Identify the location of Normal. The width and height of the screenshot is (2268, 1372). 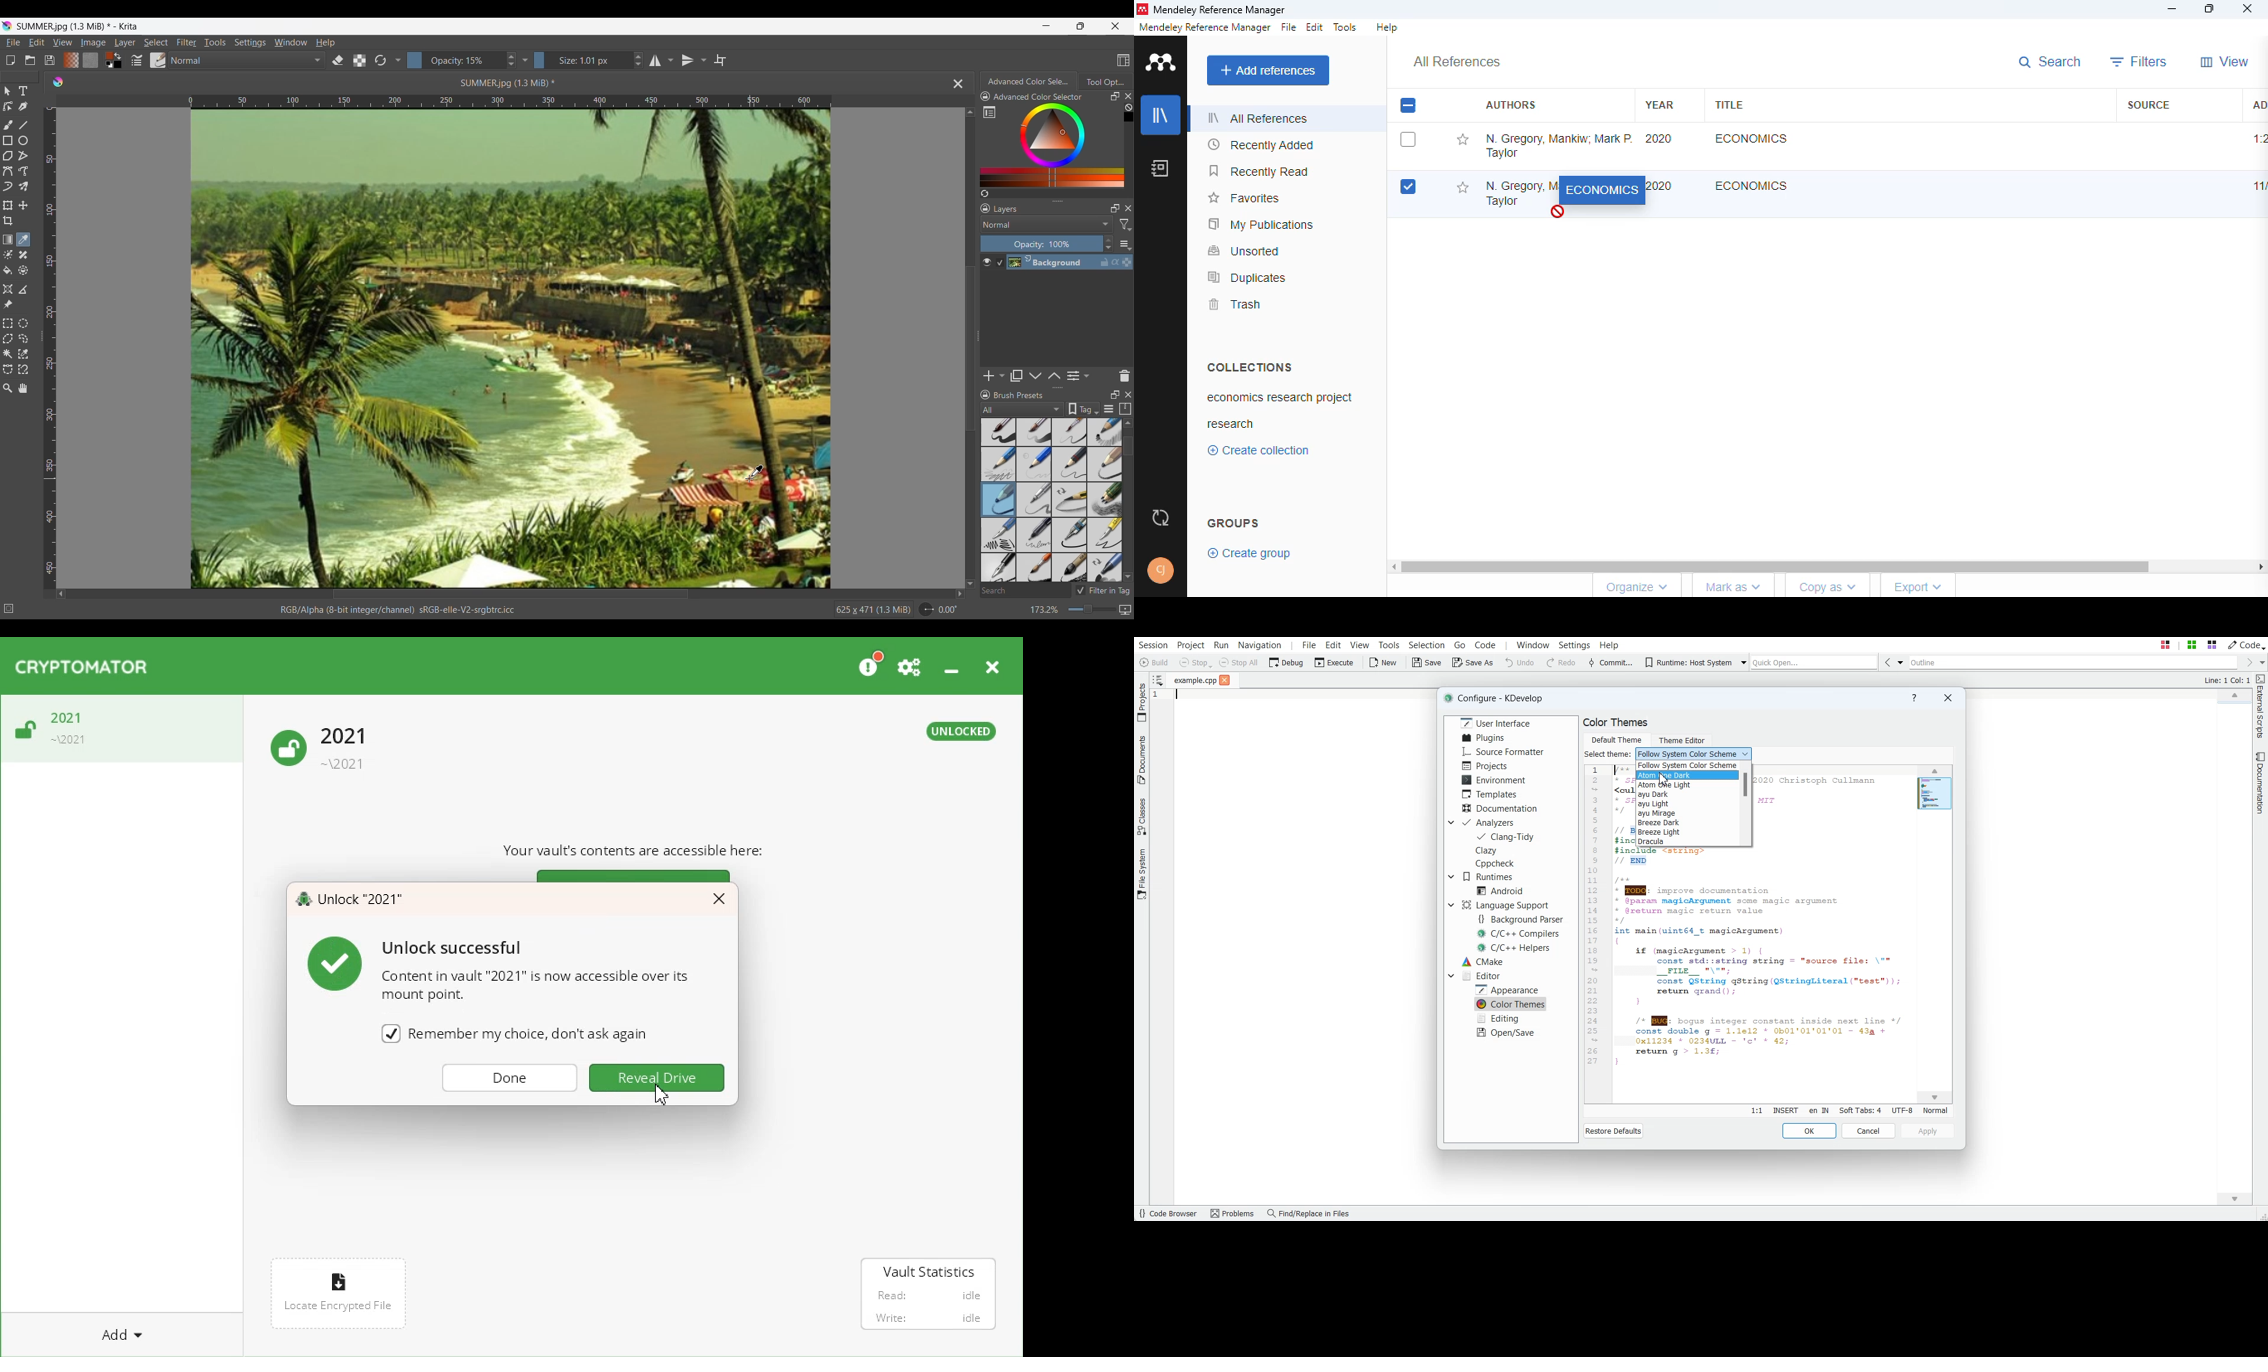
(248, 60).